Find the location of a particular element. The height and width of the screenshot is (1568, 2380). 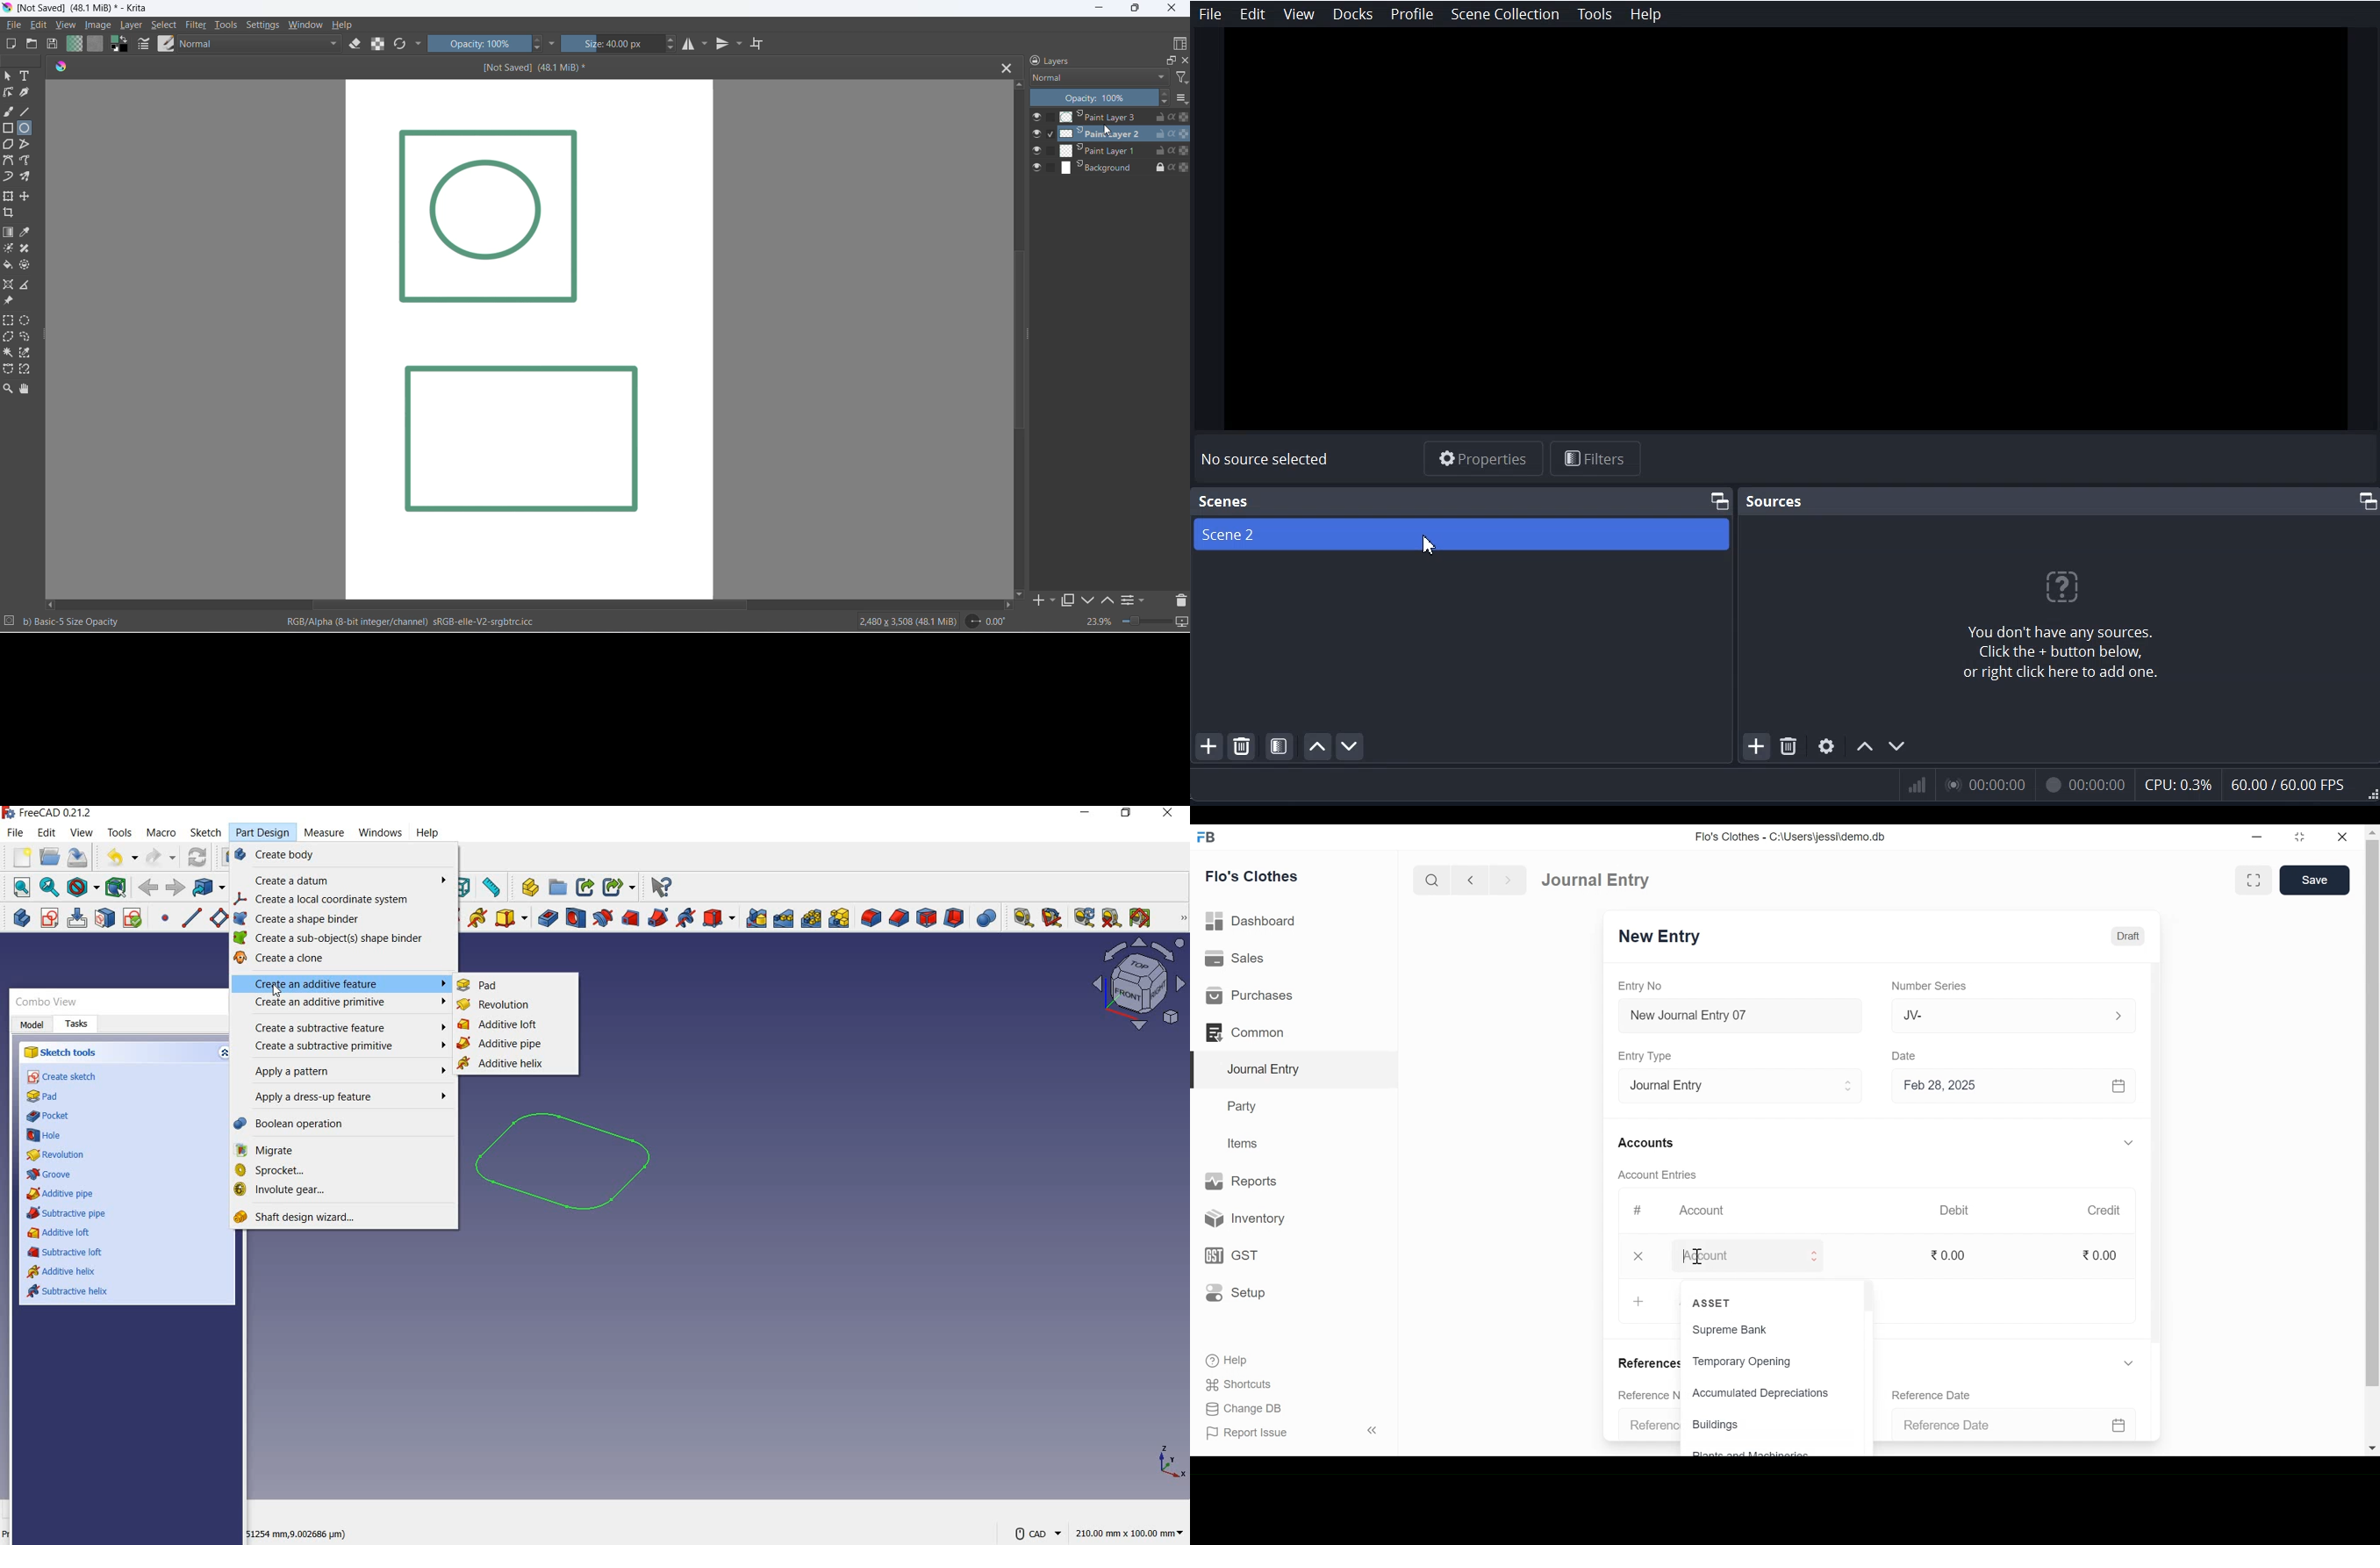

Scene Collection is located at coordinates (1503, 14).